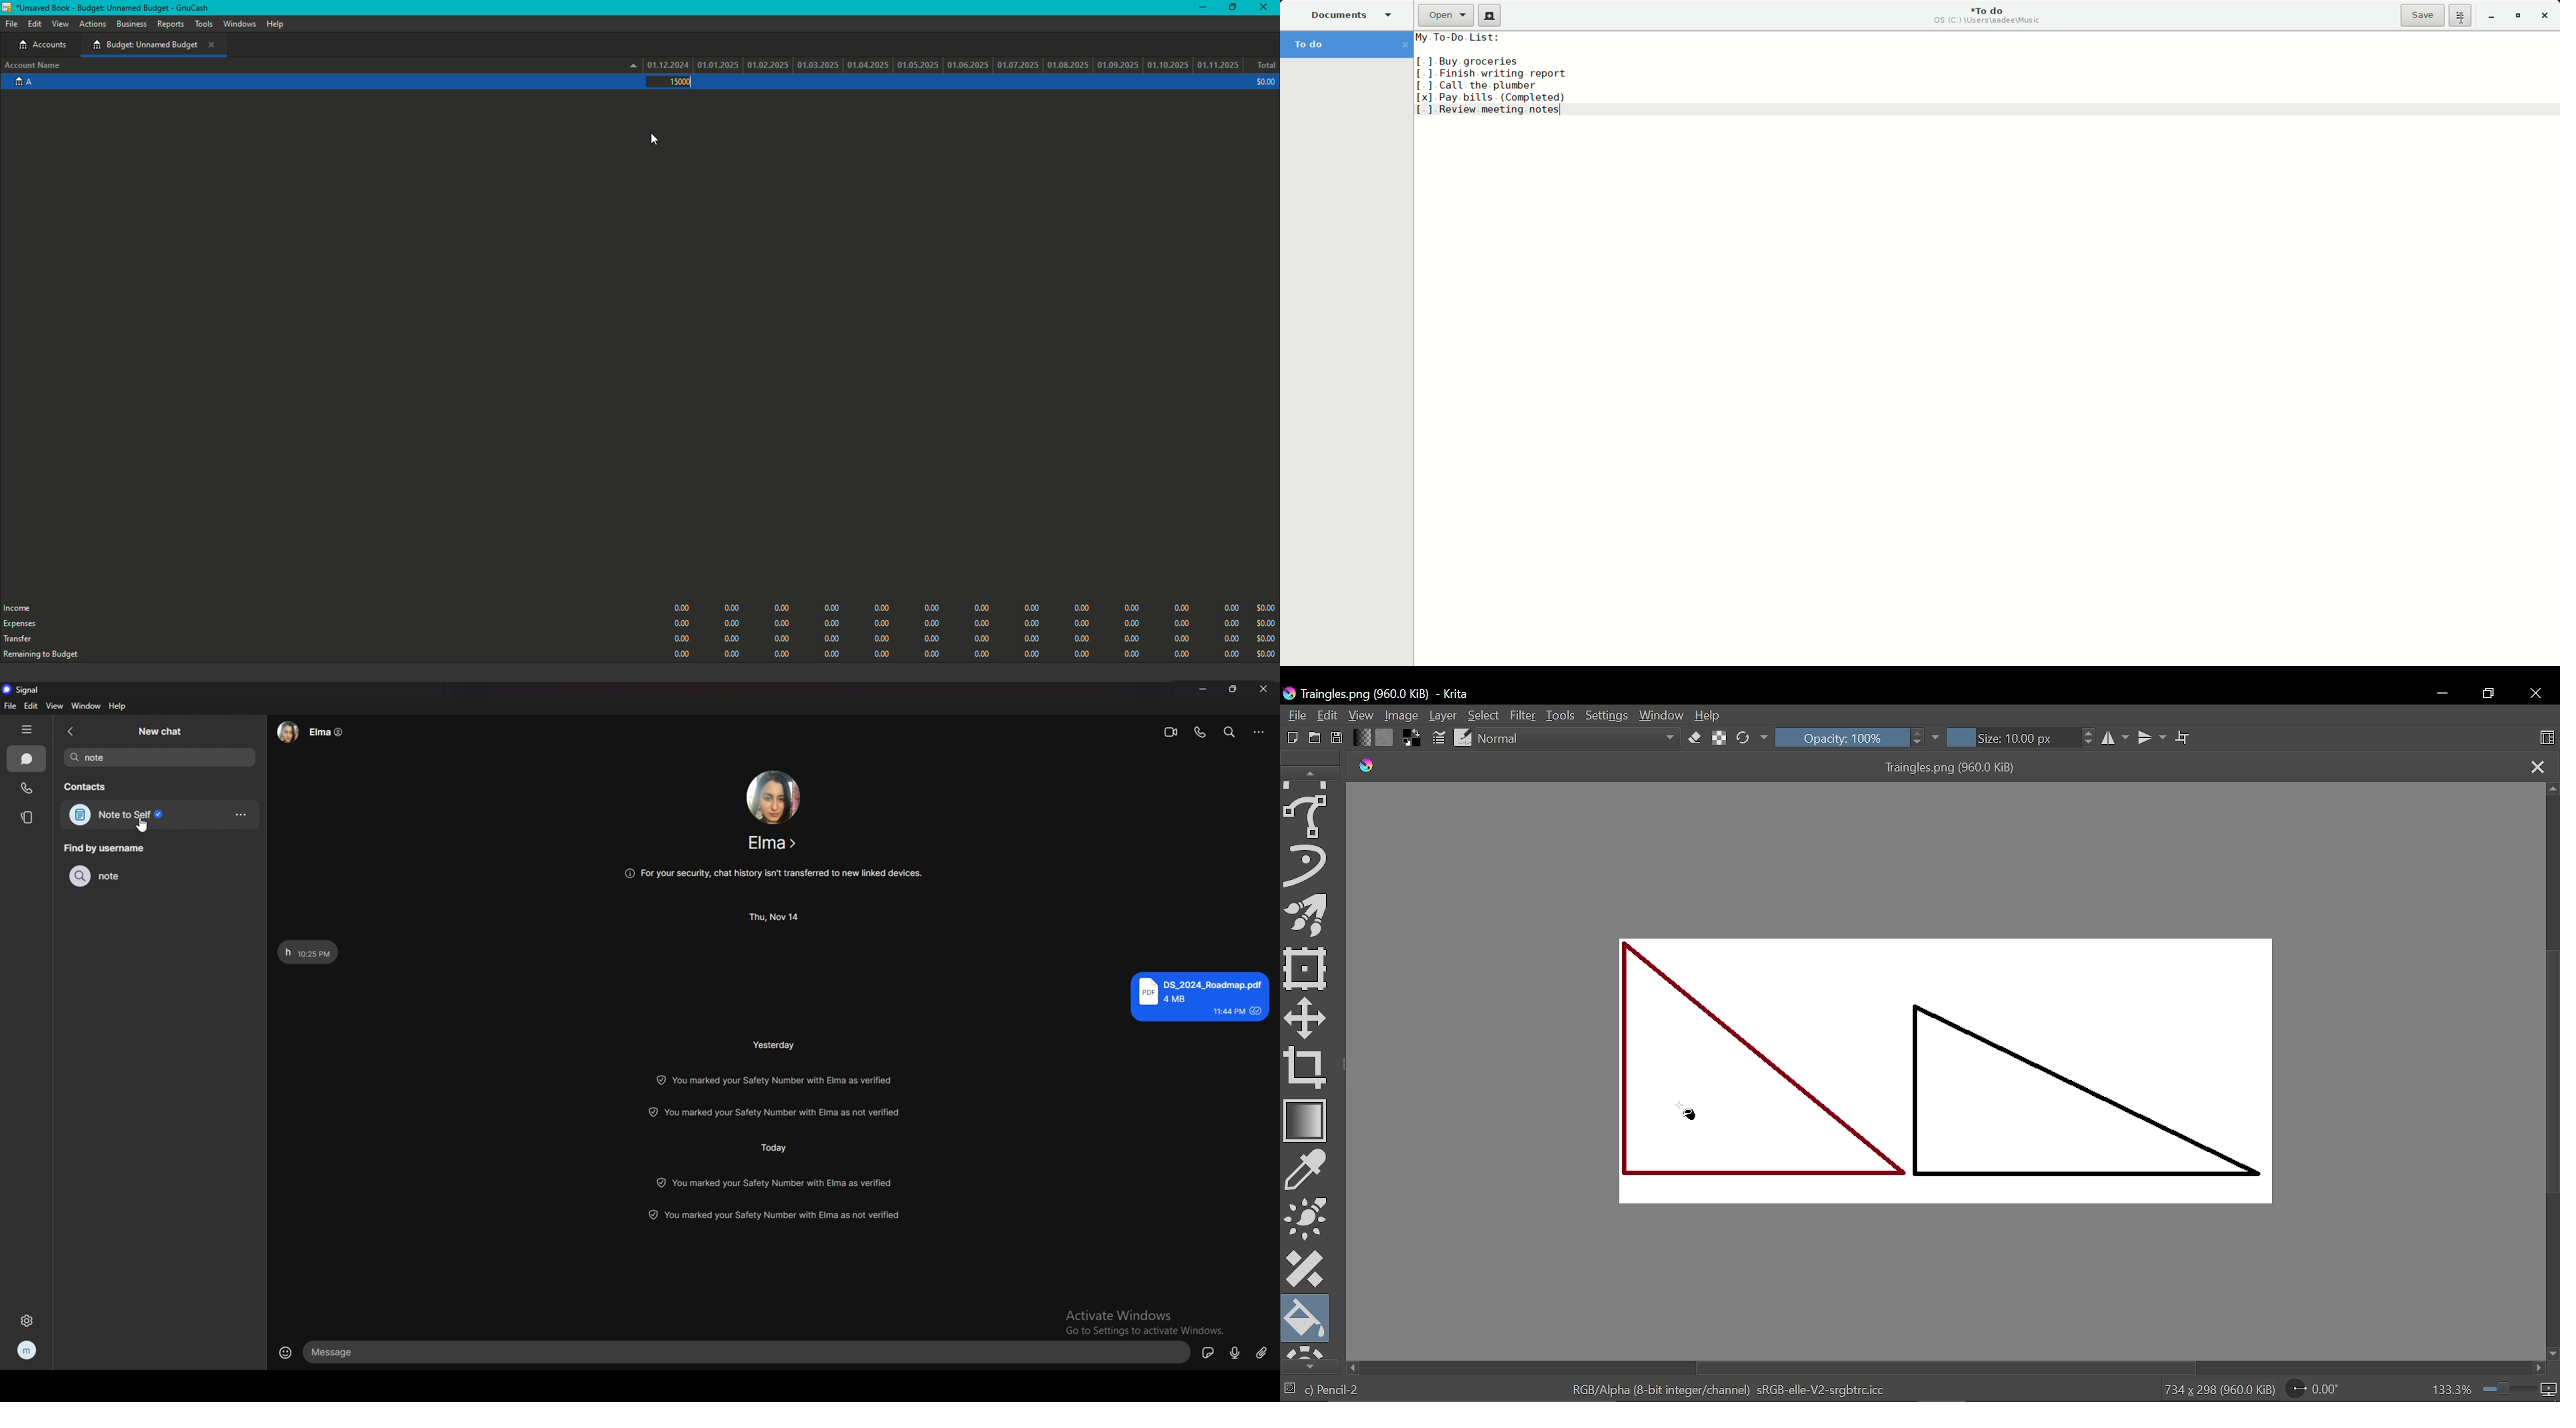 The width and height of the screenshot is (2576, 1428). I want to click on Triangles.png (960.0 KiB) - Krita, so click(1407, 694).